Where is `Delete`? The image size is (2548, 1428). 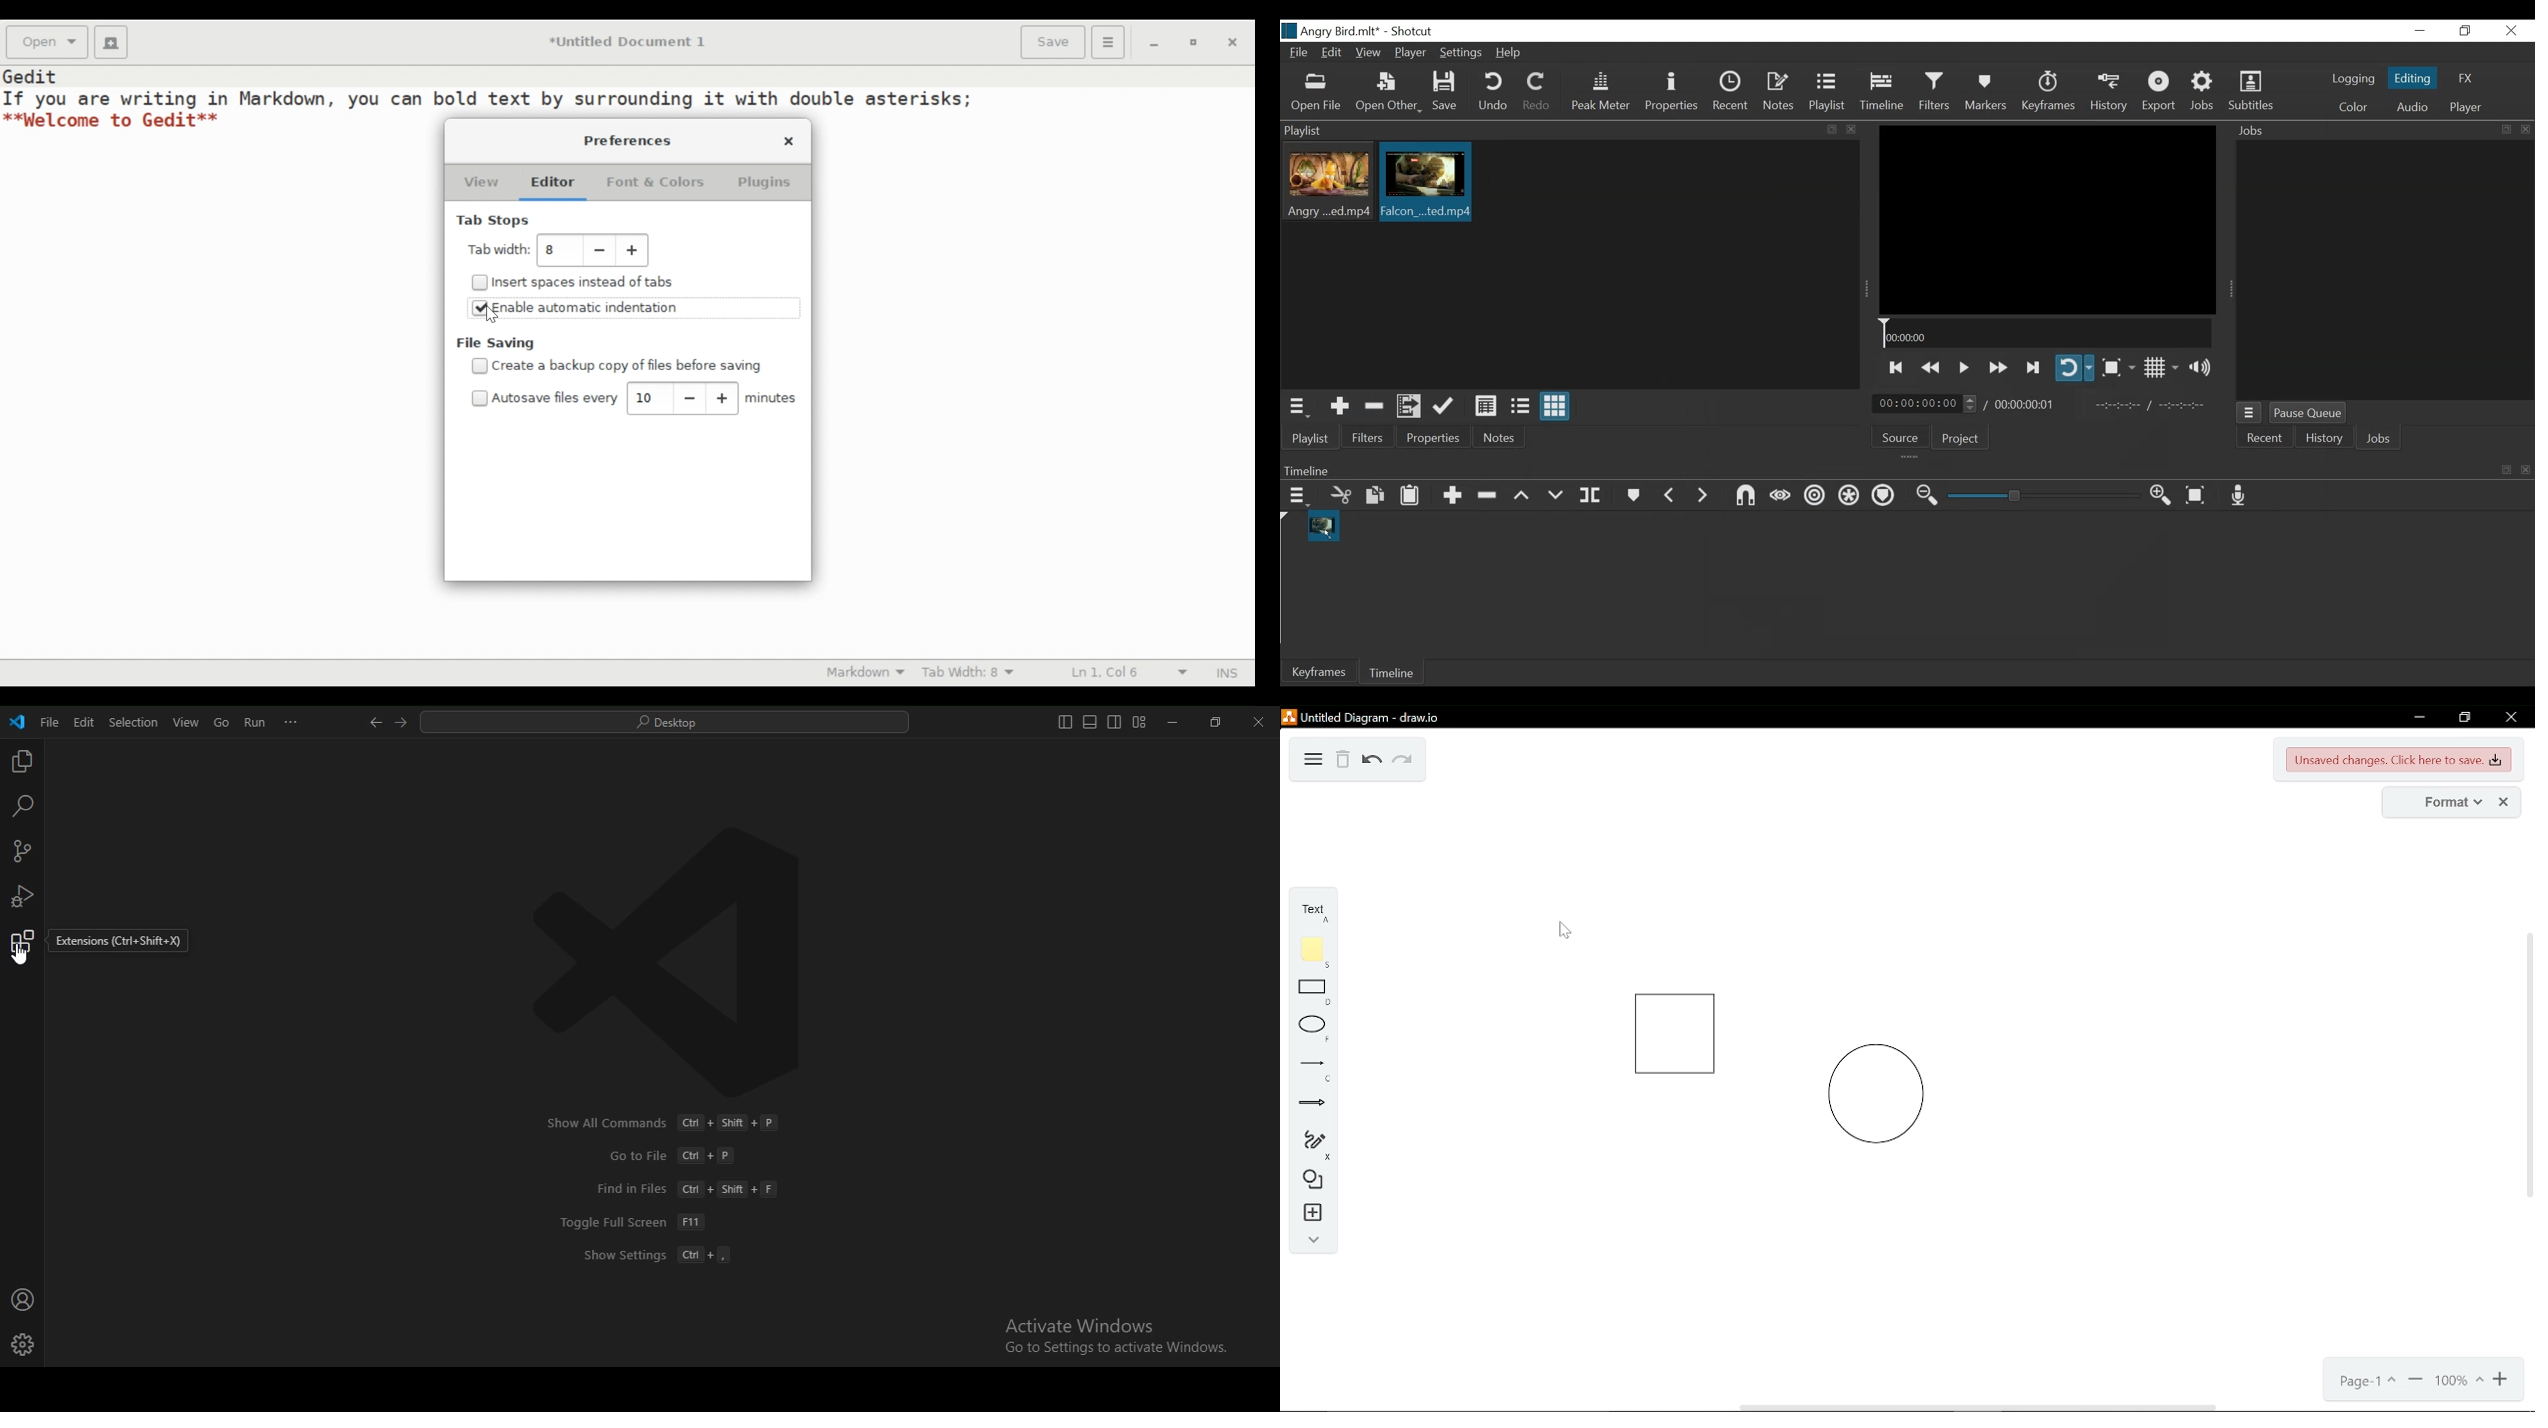
Delete is located at coordinates (1343, 761).